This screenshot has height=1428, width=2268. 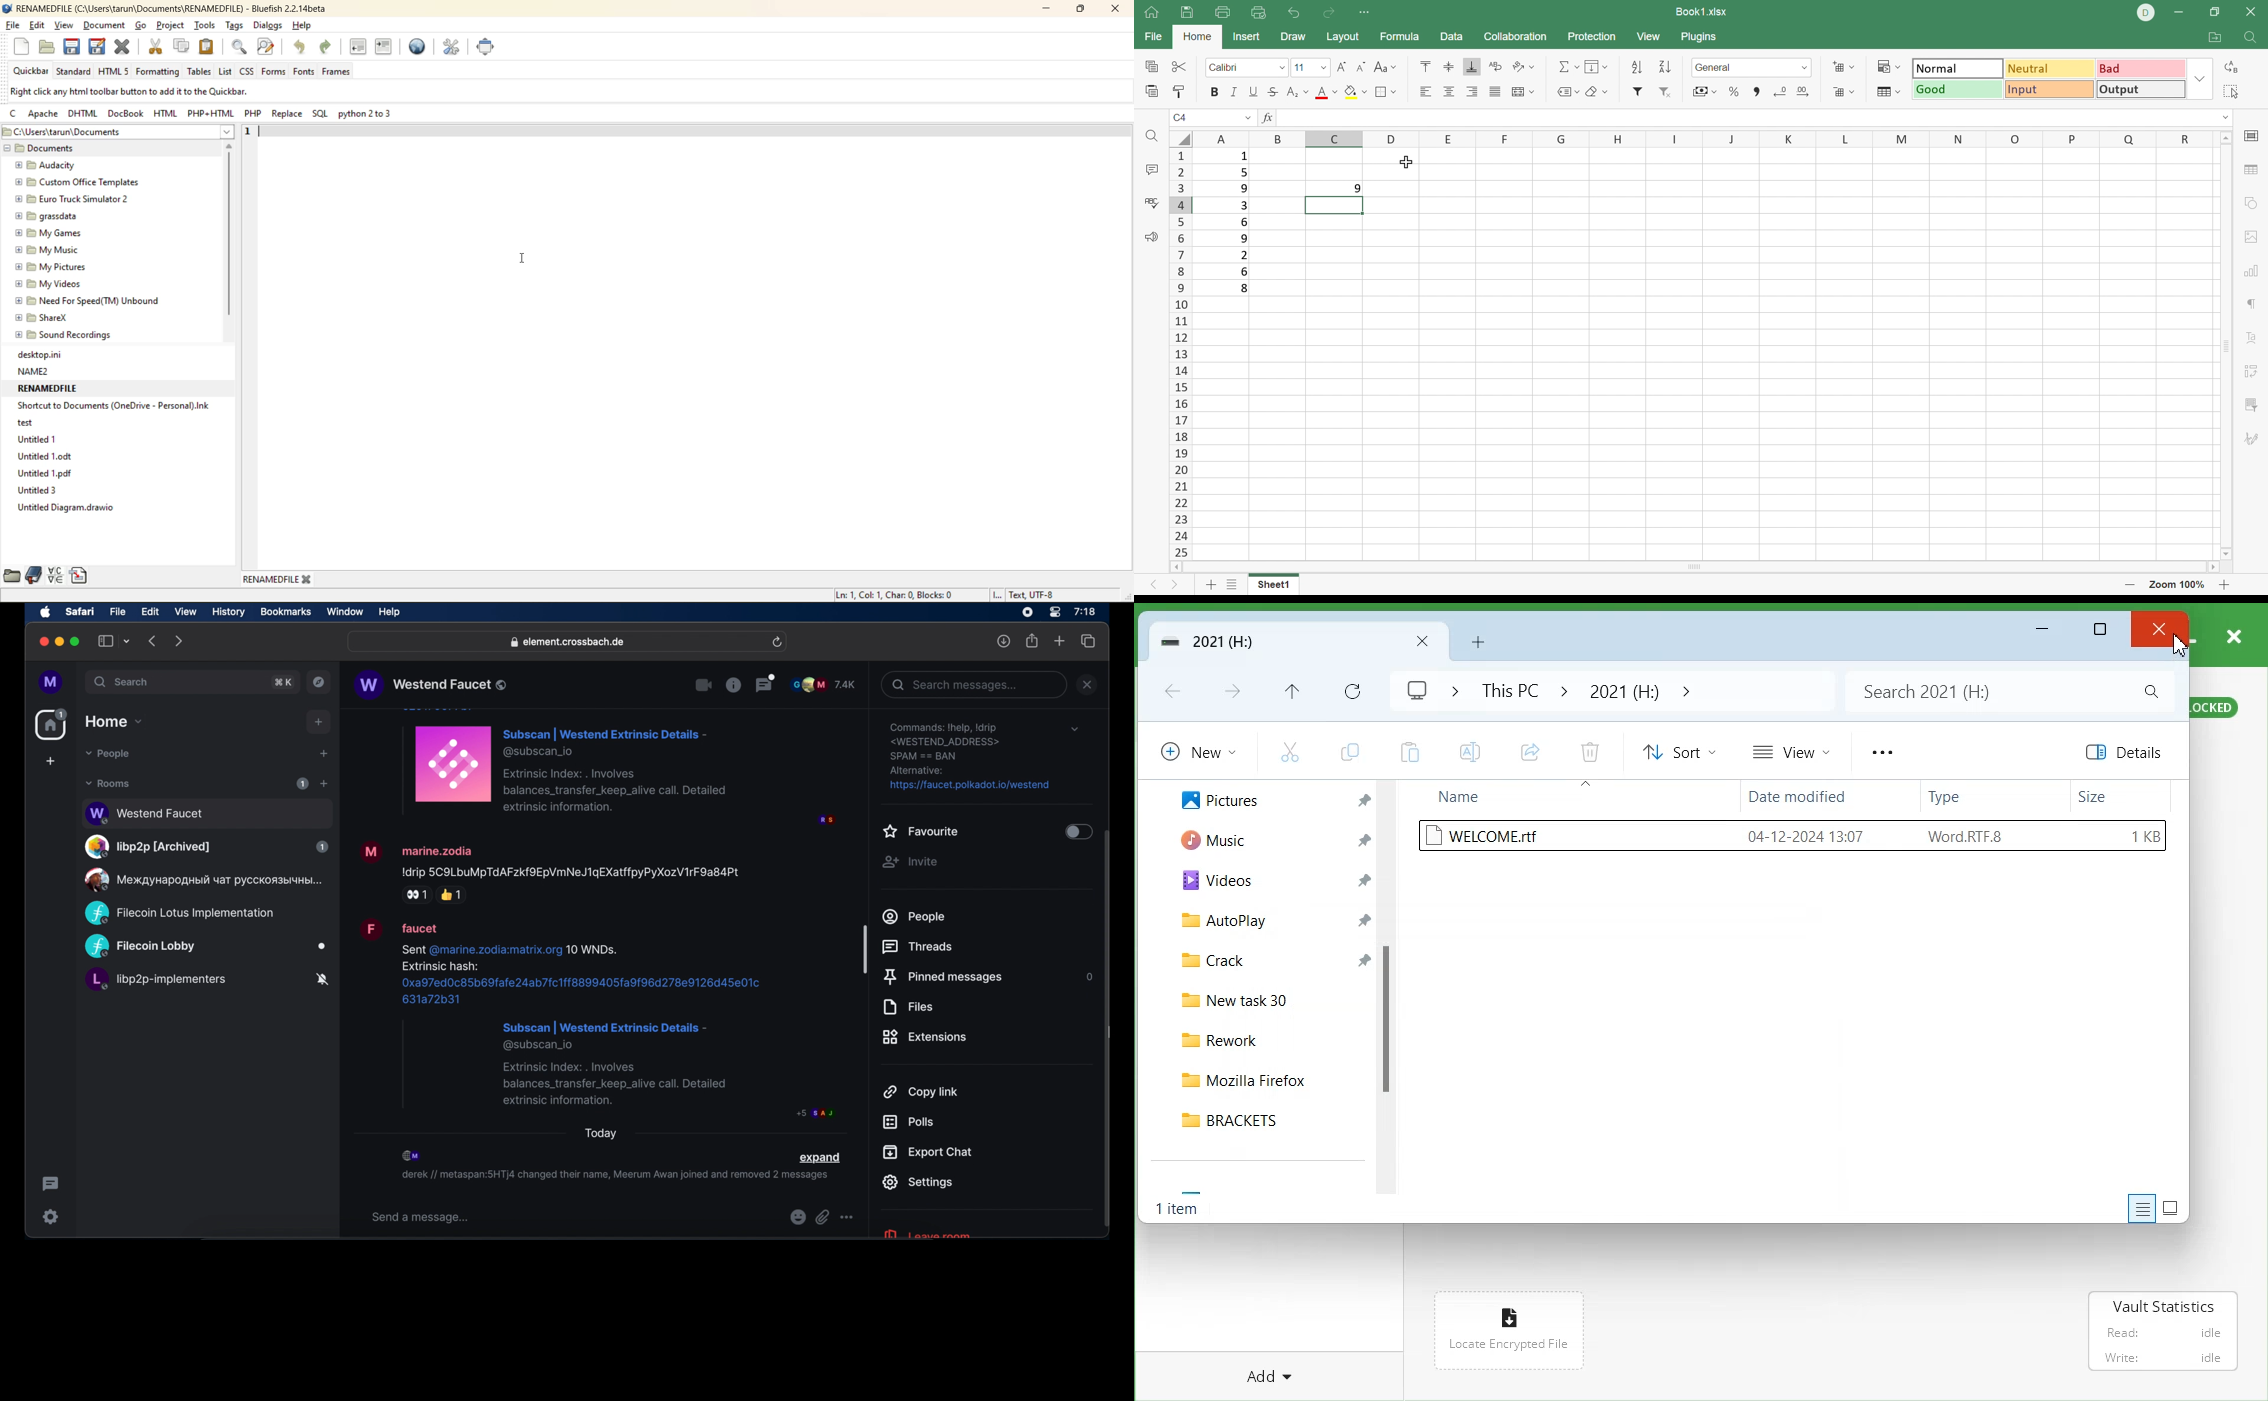 What do you see at coordinates (865, 949) in the screenshot?
I see `scroll box` at bounding box center [865, 949].